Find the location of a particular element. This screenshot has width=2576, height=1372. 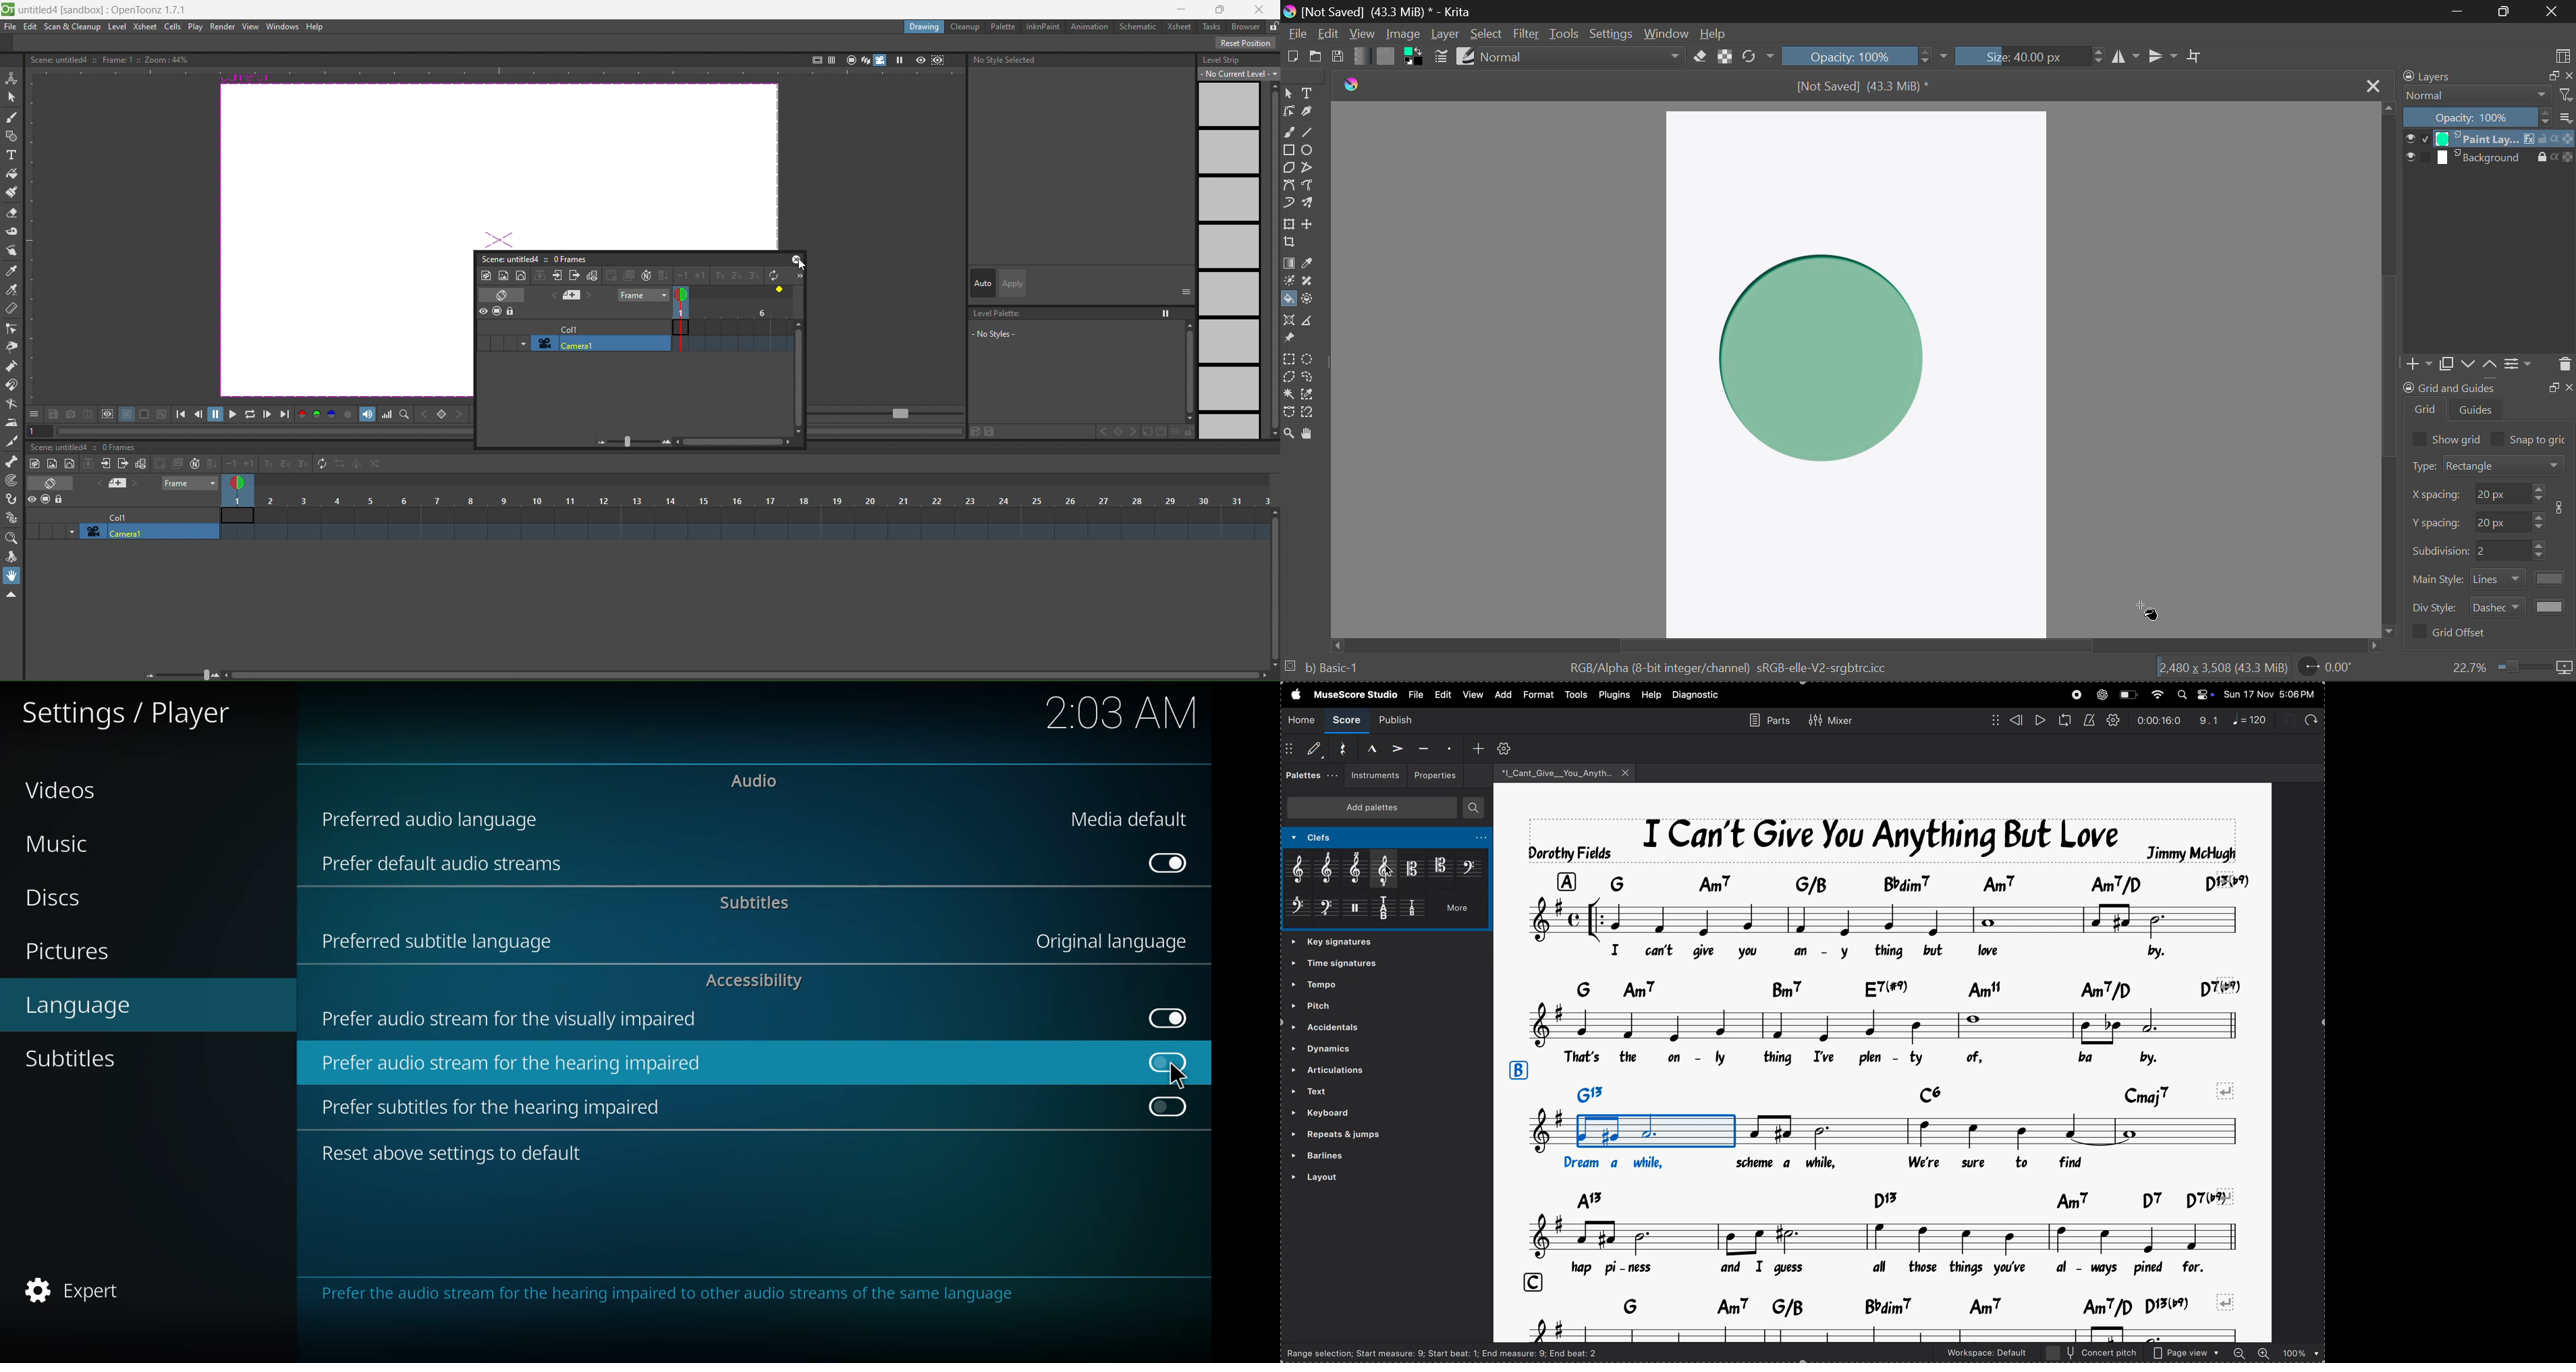

accessibility is located at coordinates (759, 982).